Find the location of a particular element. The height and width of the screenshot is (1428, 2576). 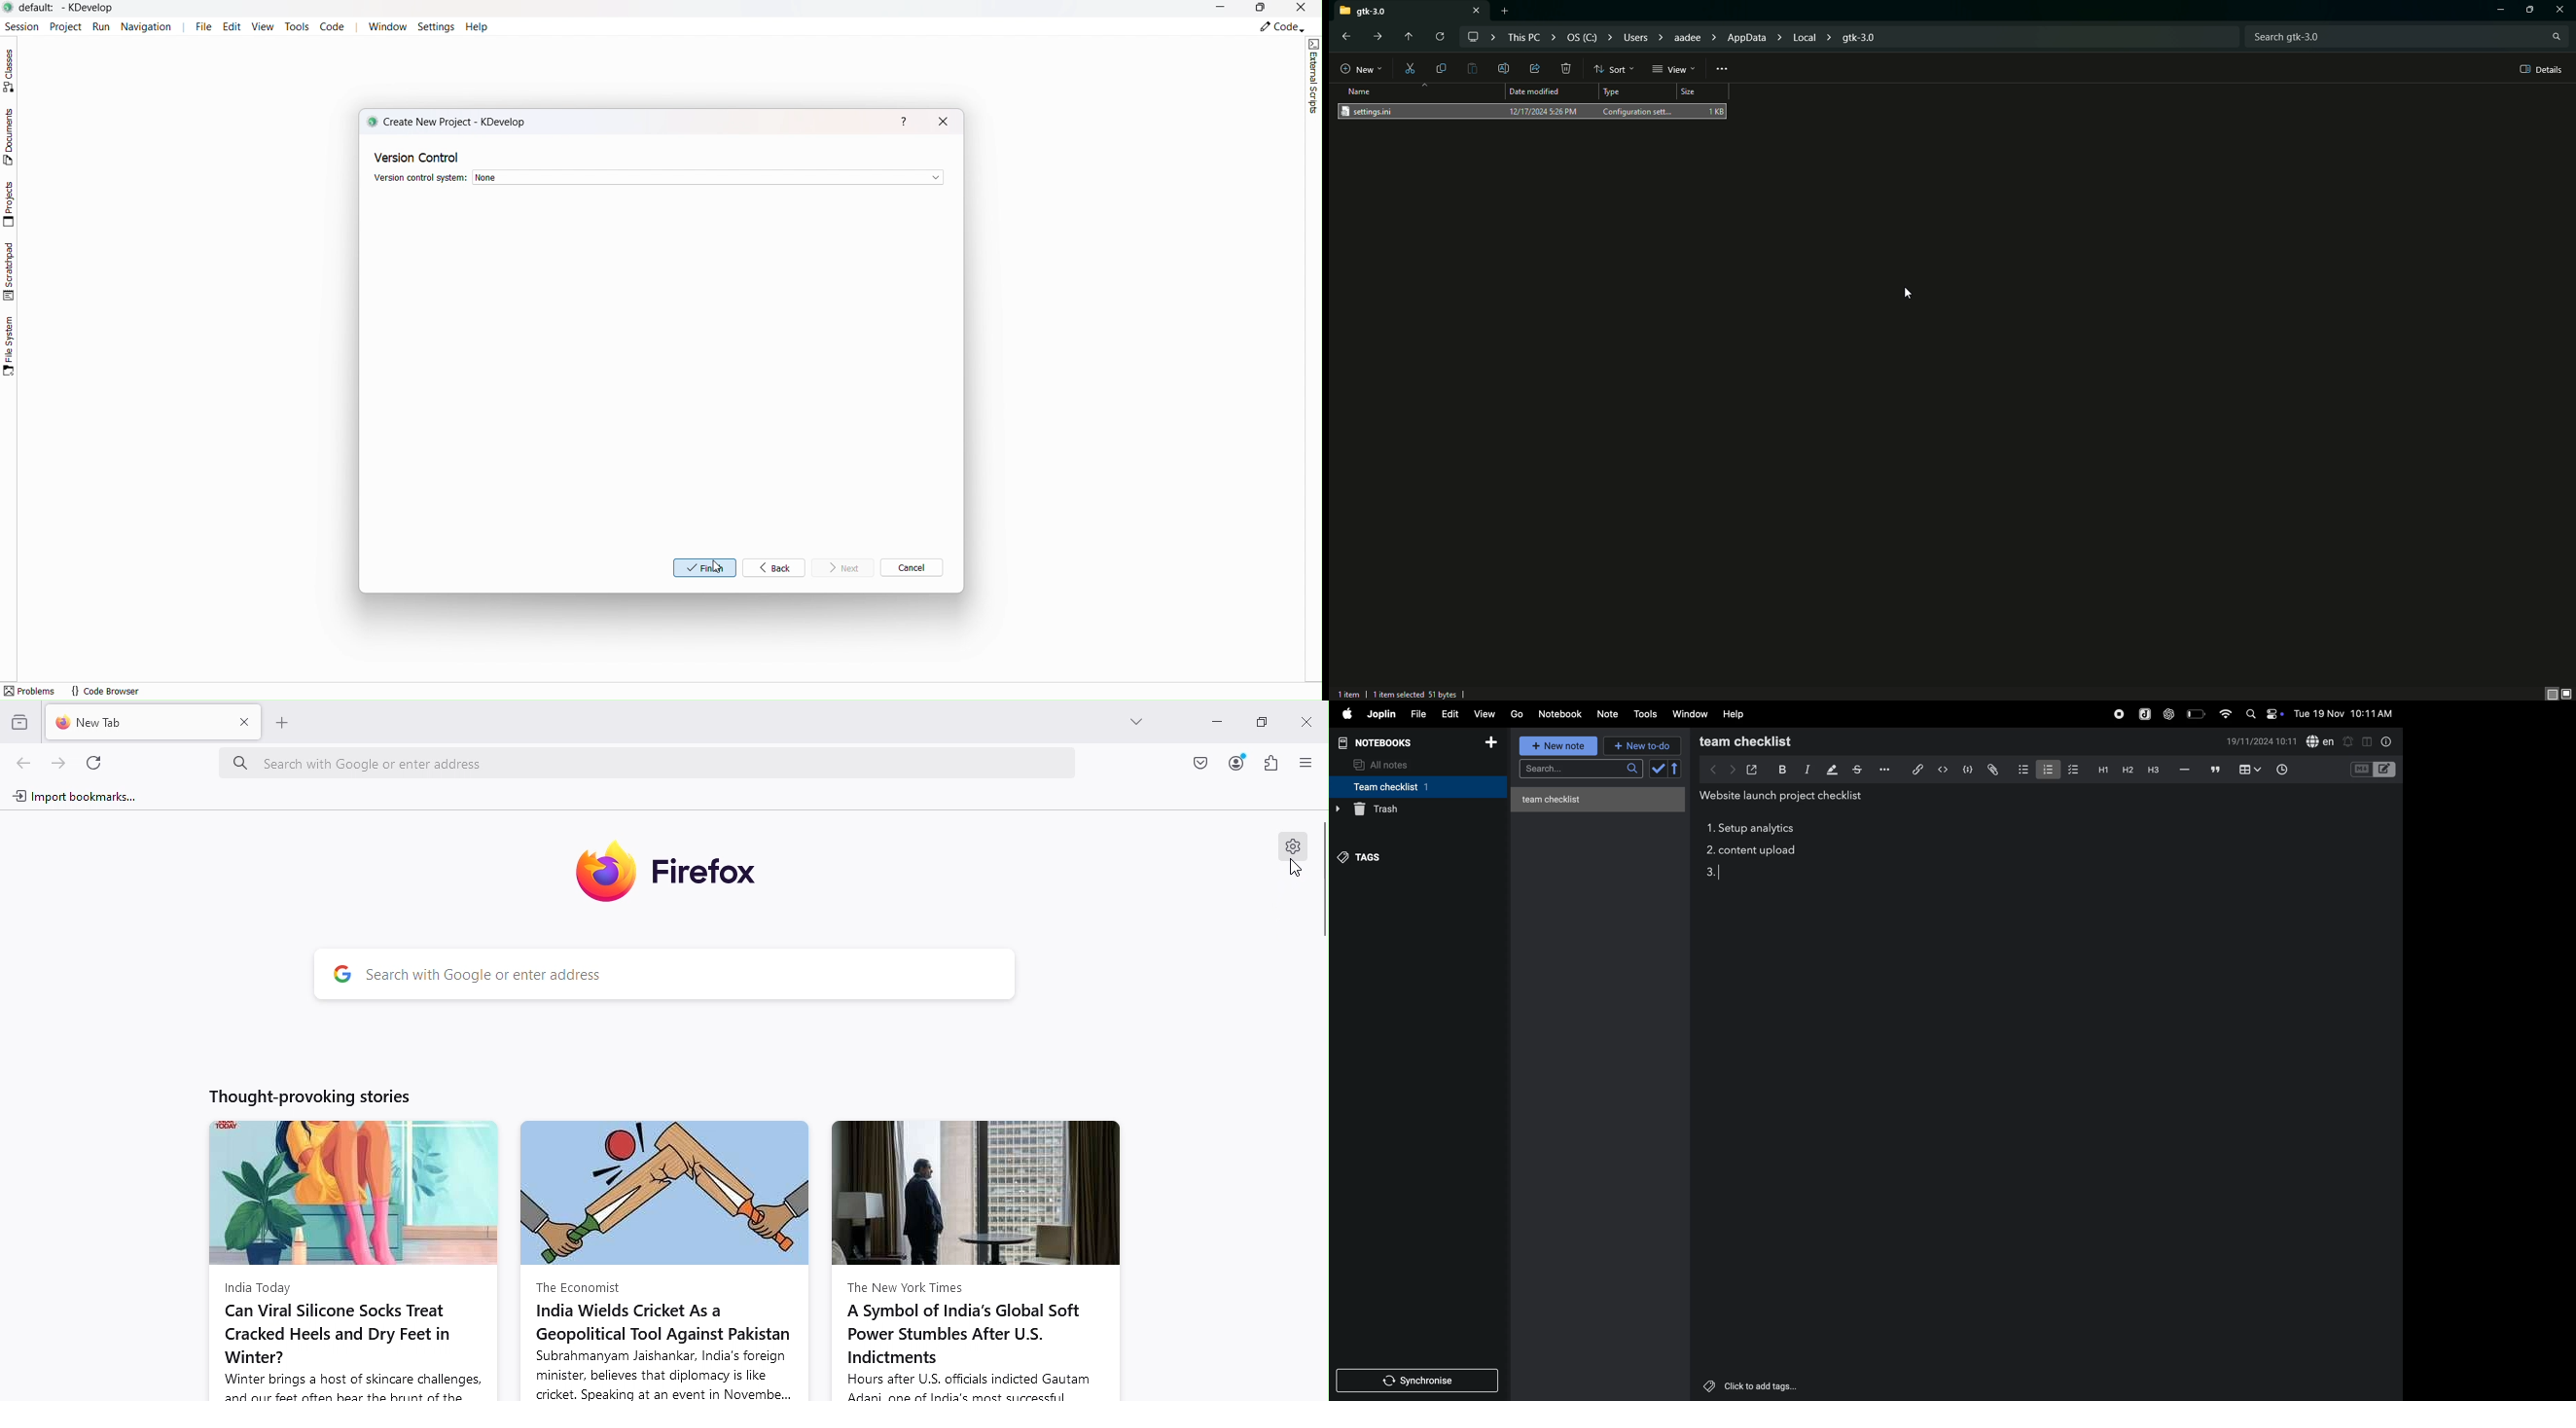

bullet list is located at coordinates (2021, 769).